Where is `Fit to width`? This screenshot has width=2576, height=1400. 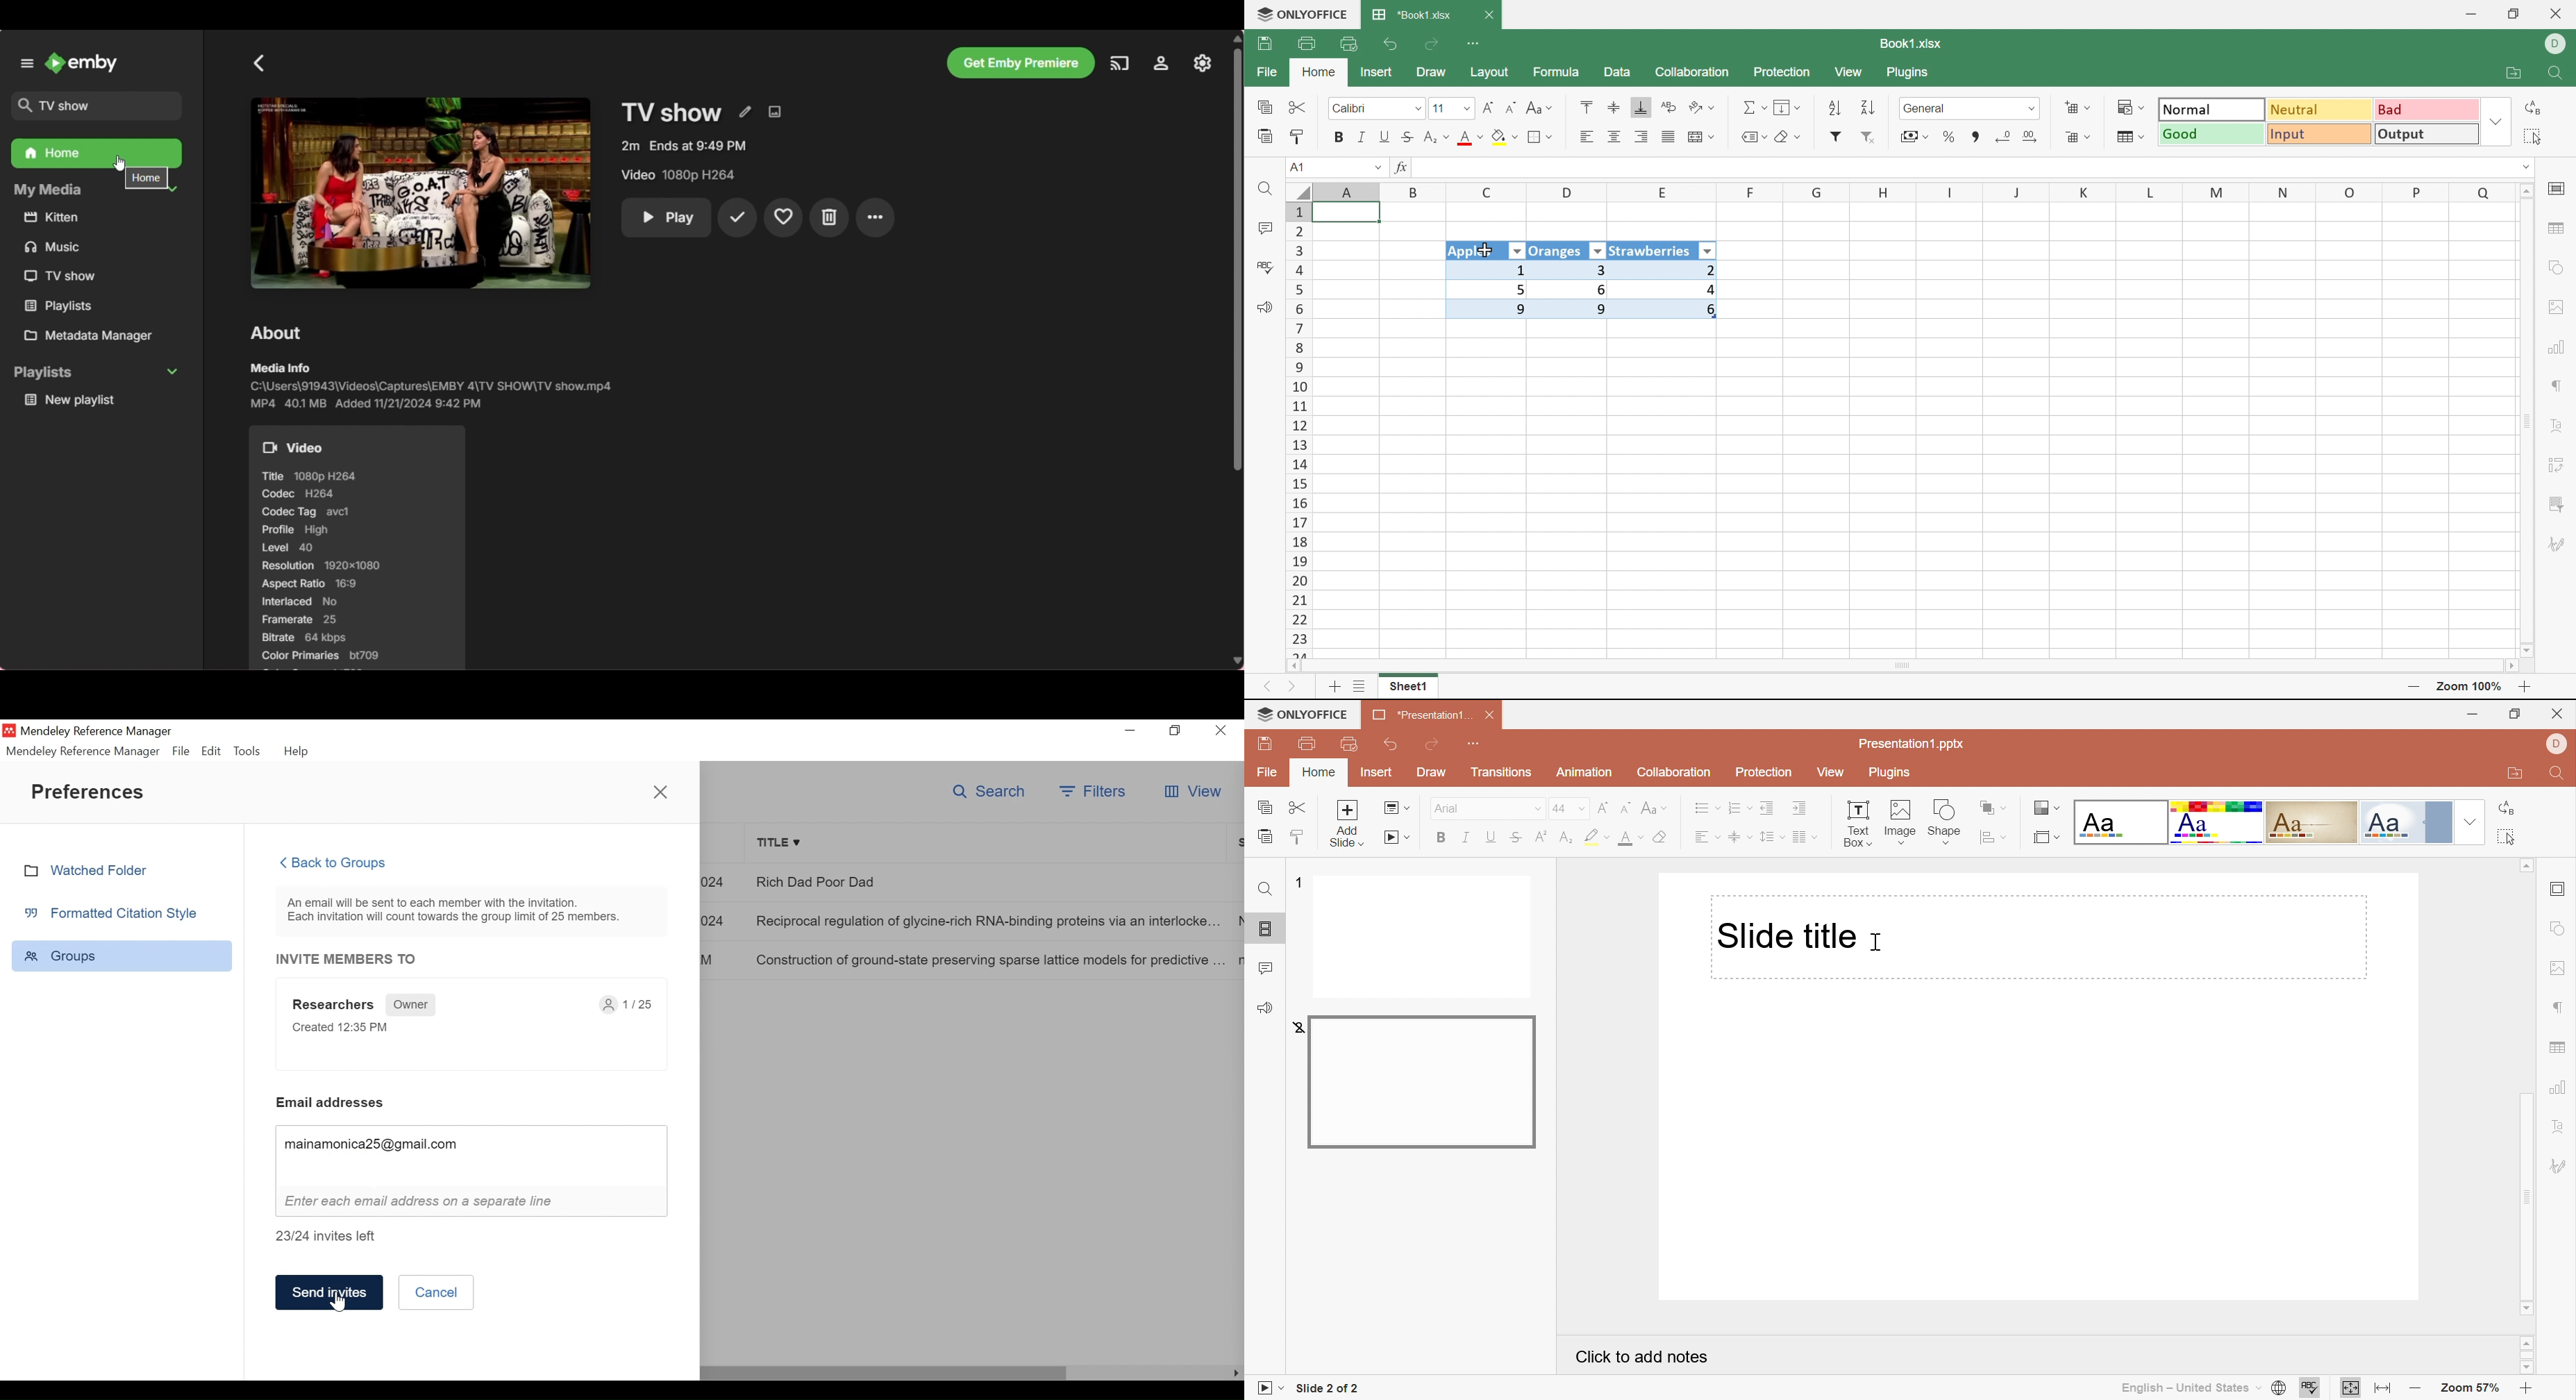 Fit to width is located at coordinates (2384, 1390).